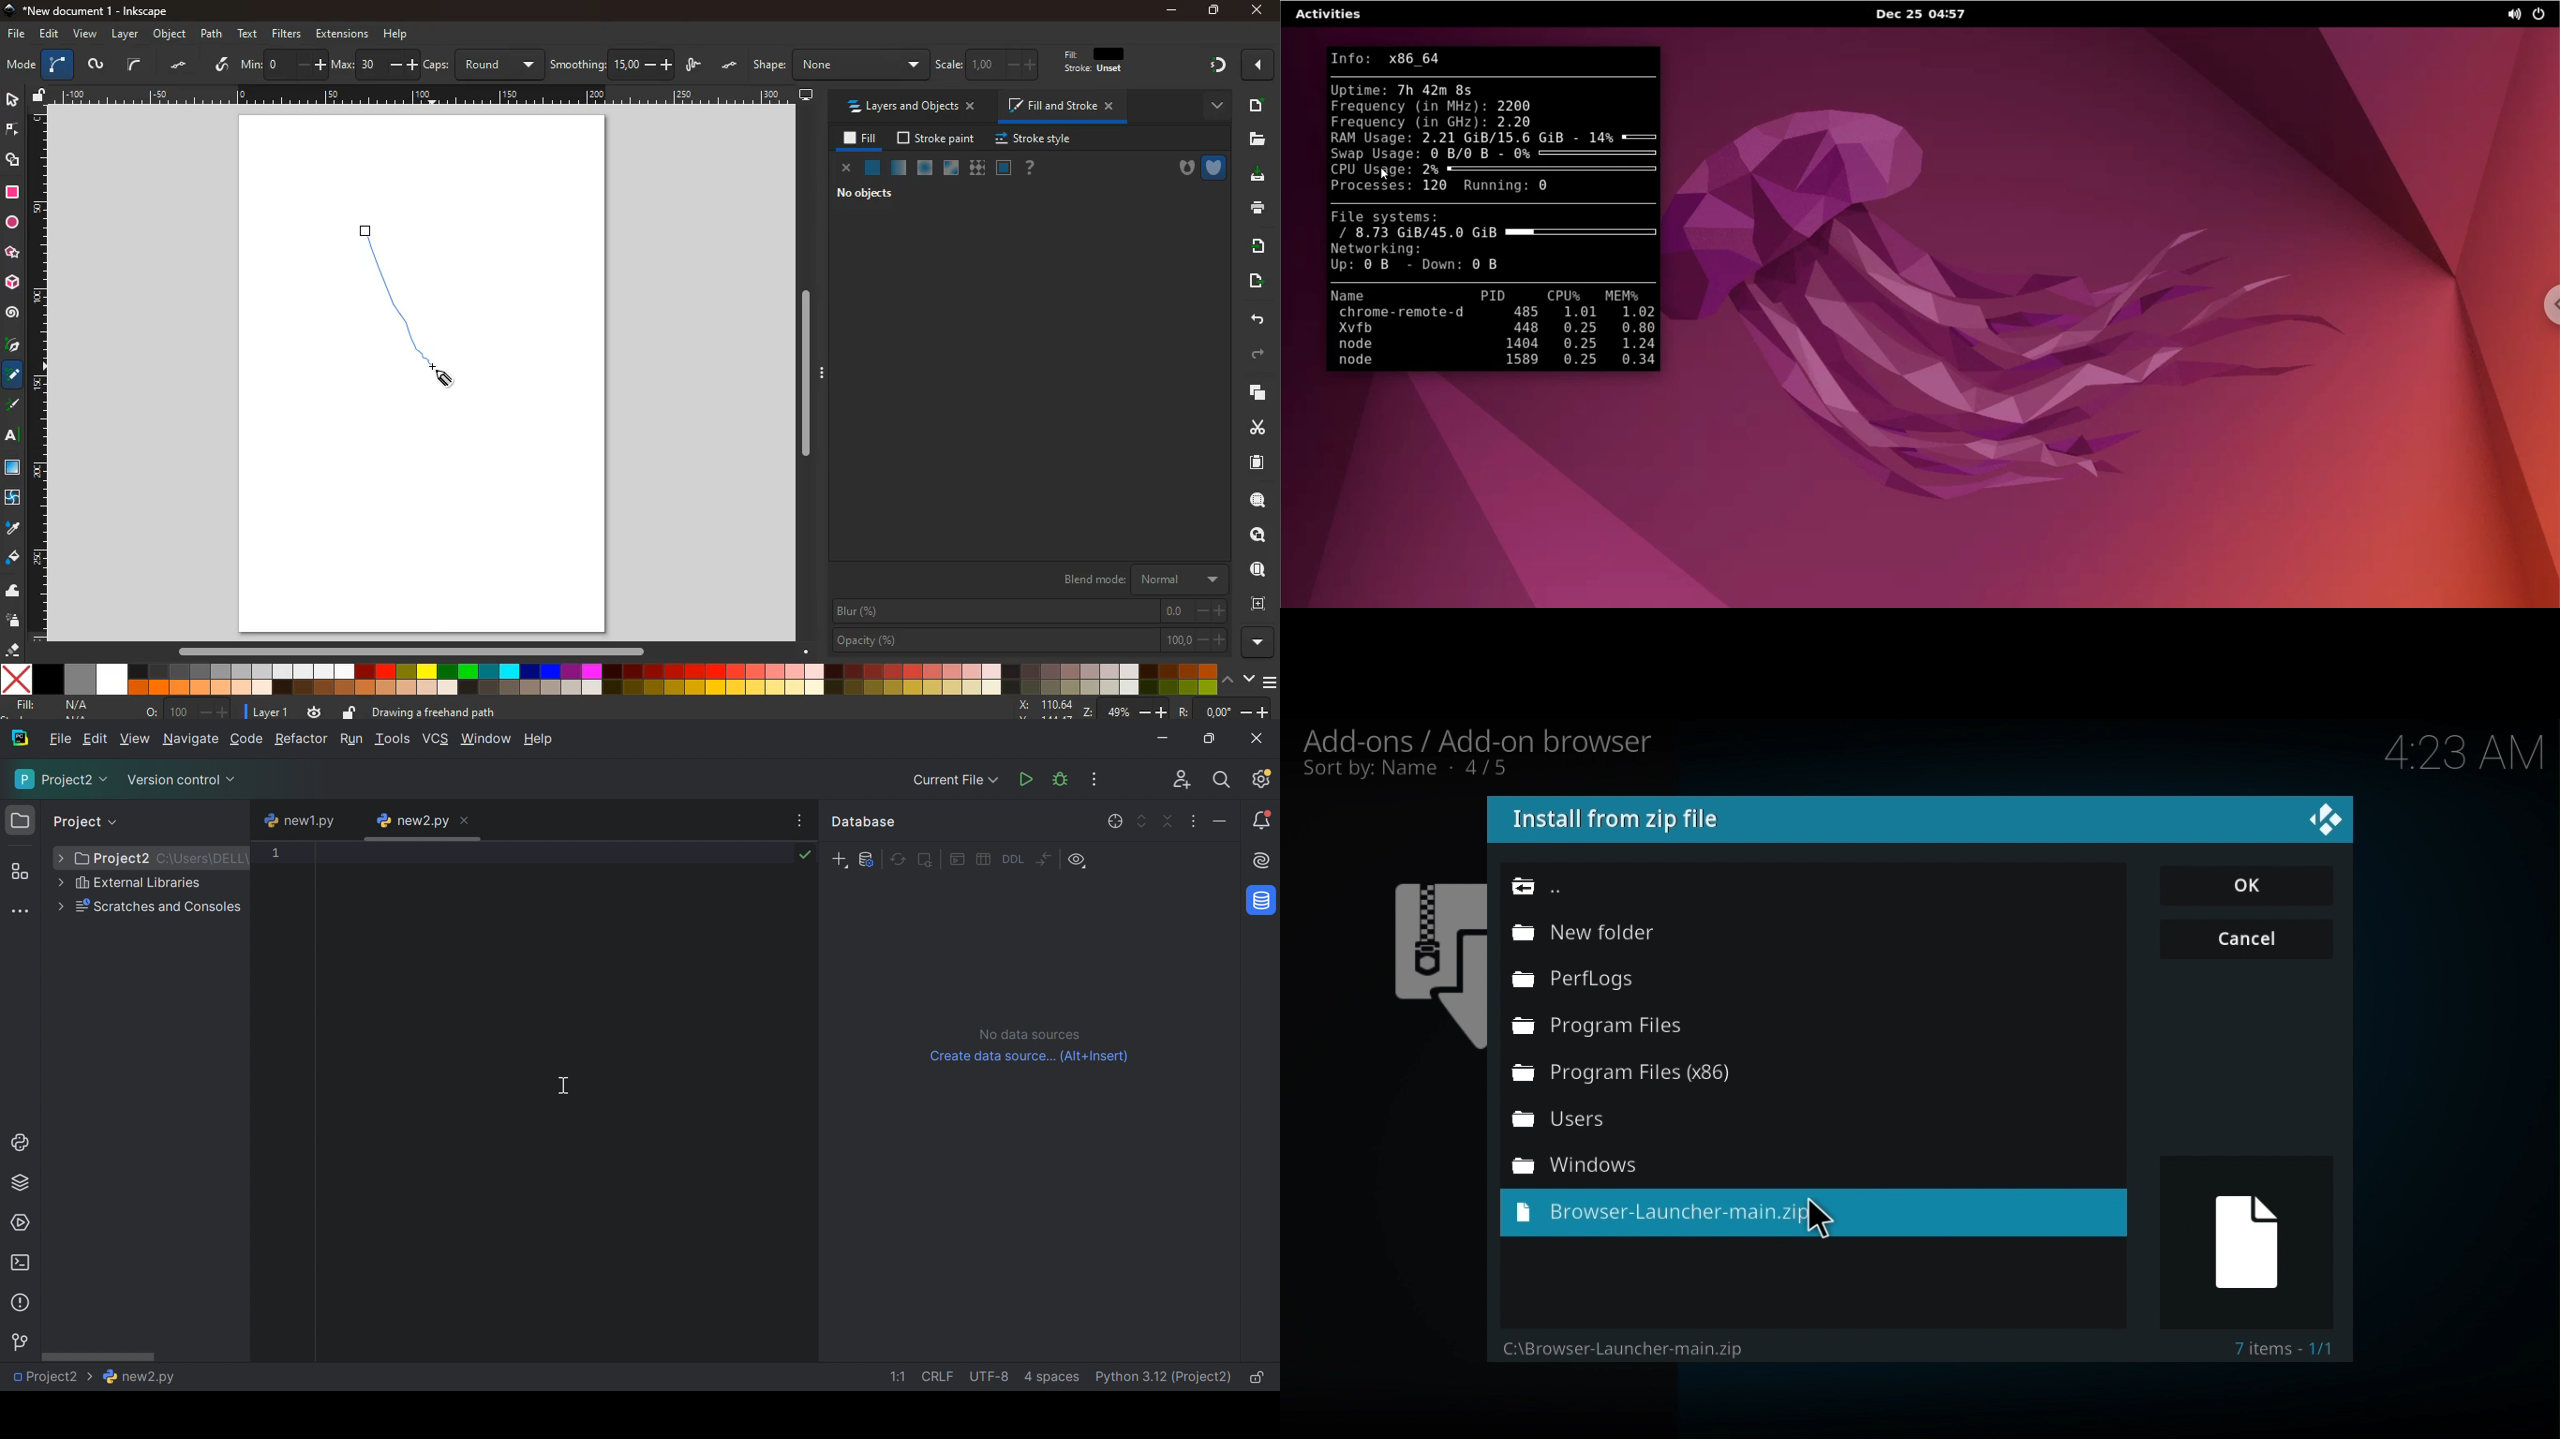  Describe the element at coordinates (869, 193) in the screenshot. I see `no objects` at that location.